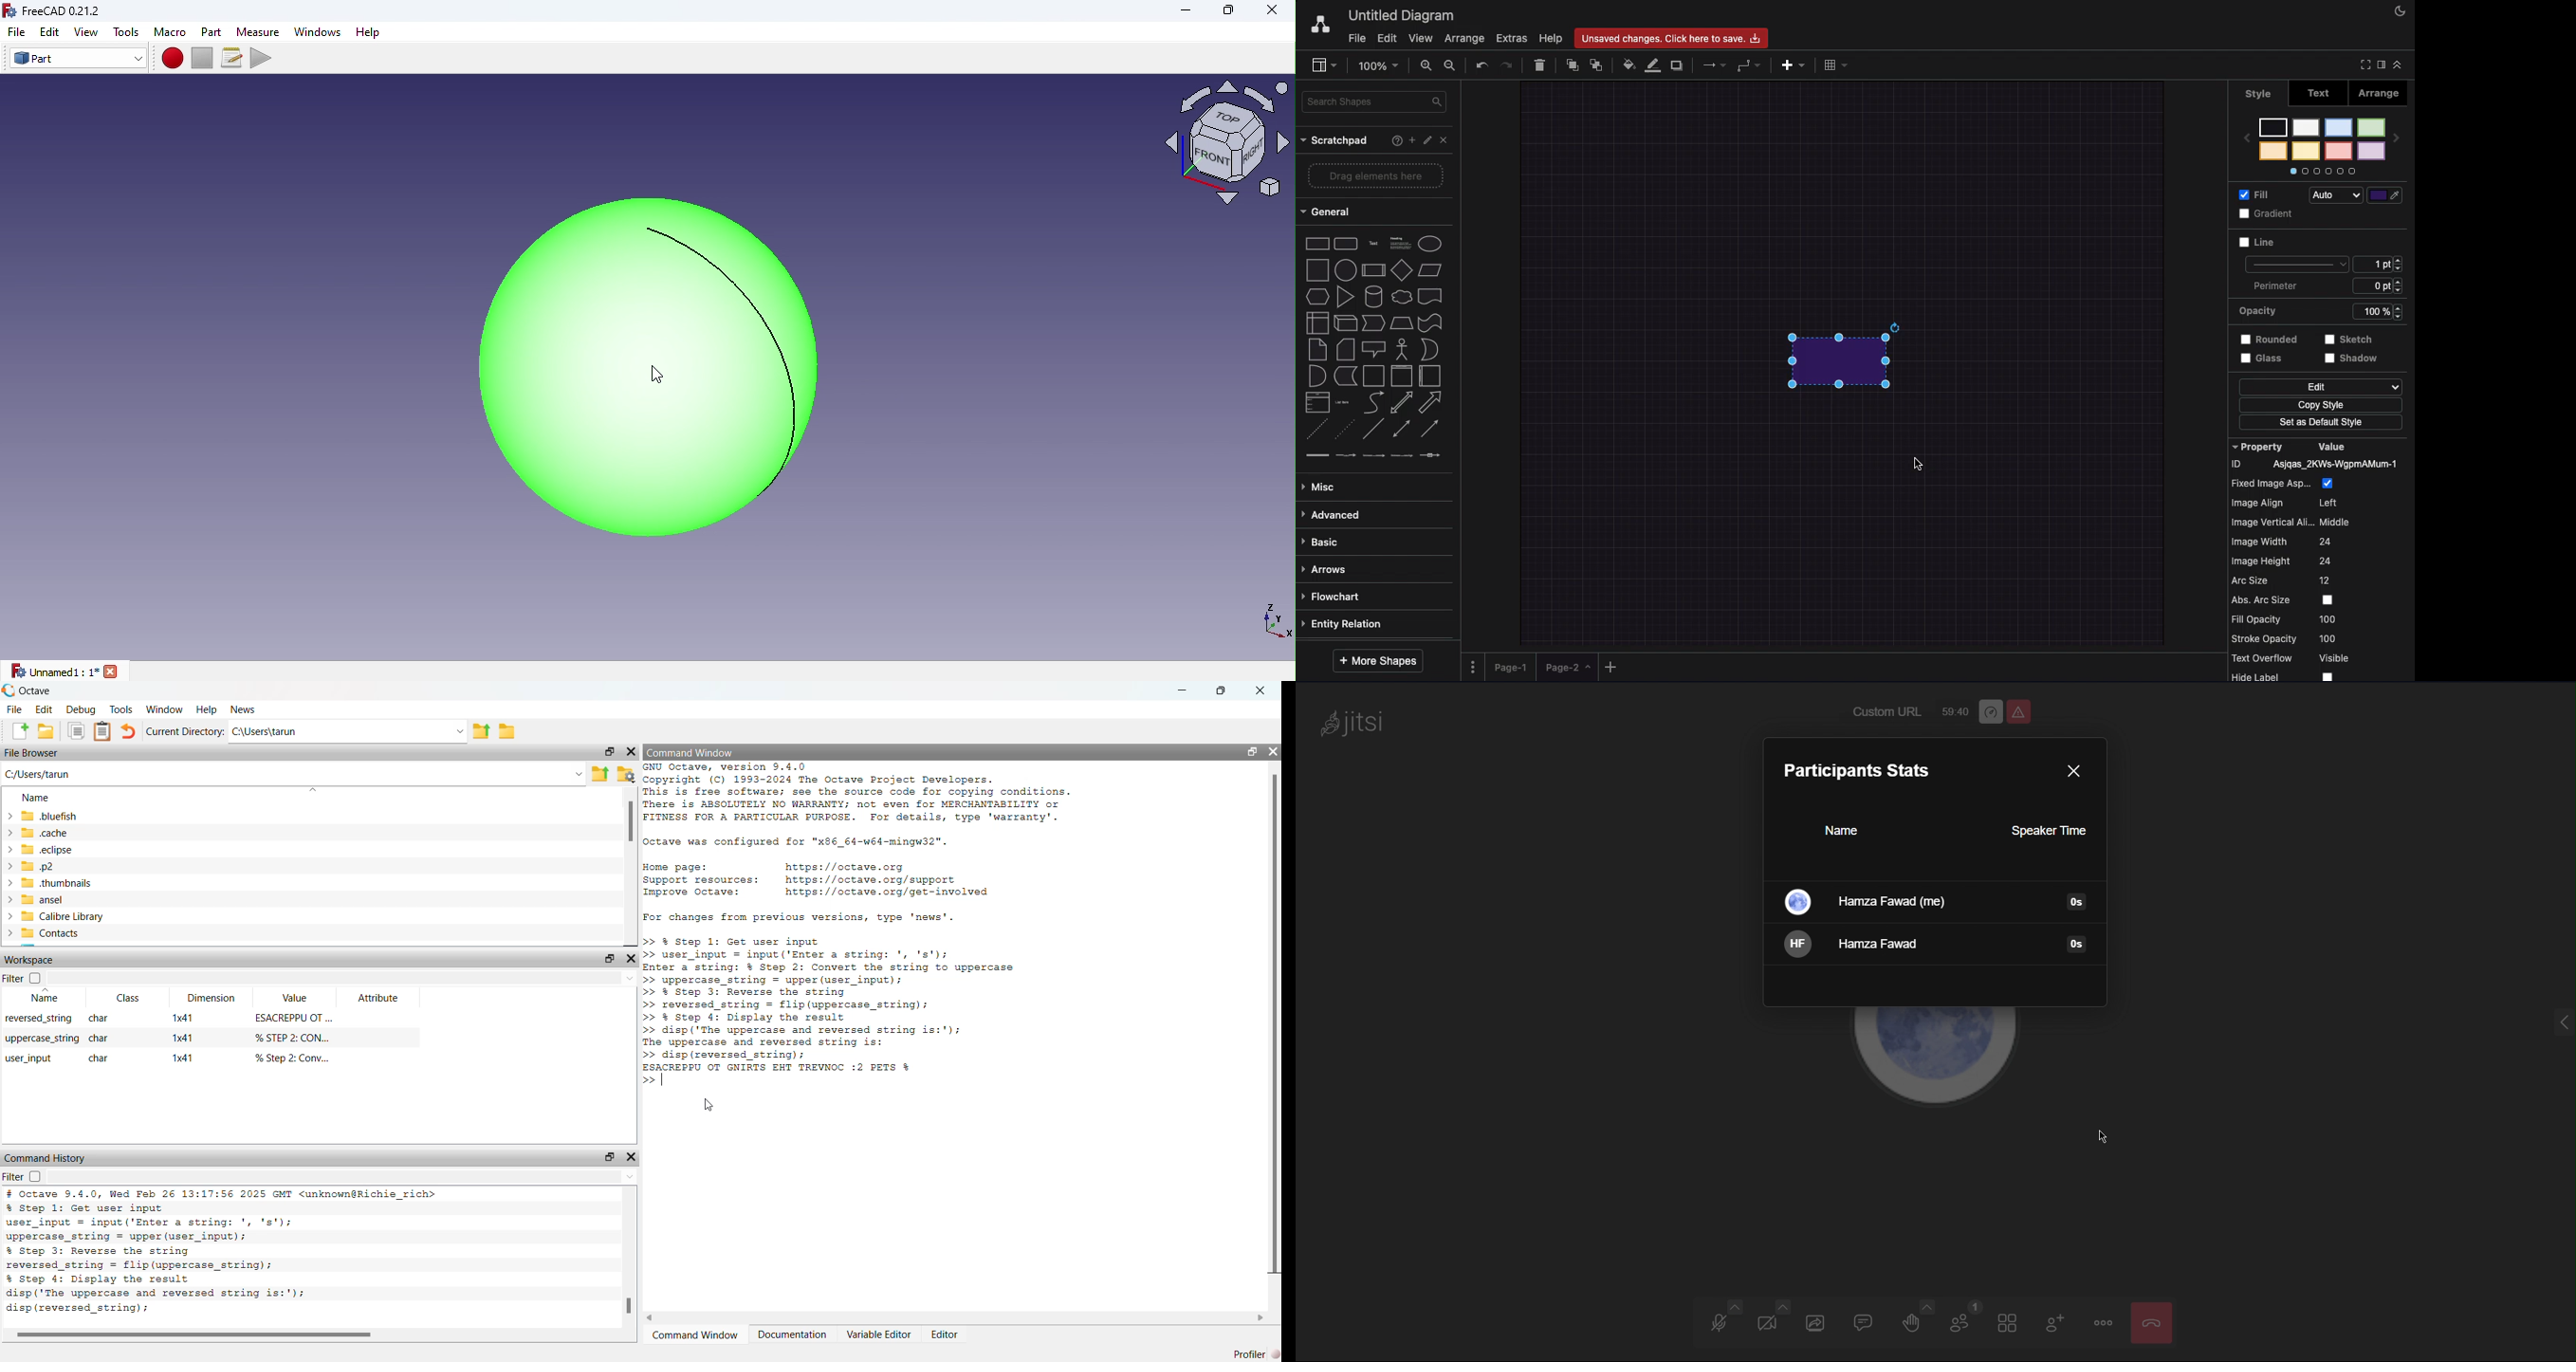 The image size is (2576, 1372). Describe the element at coordinates (1355, 719) in the screenshot. I see `jitsi` at that location.